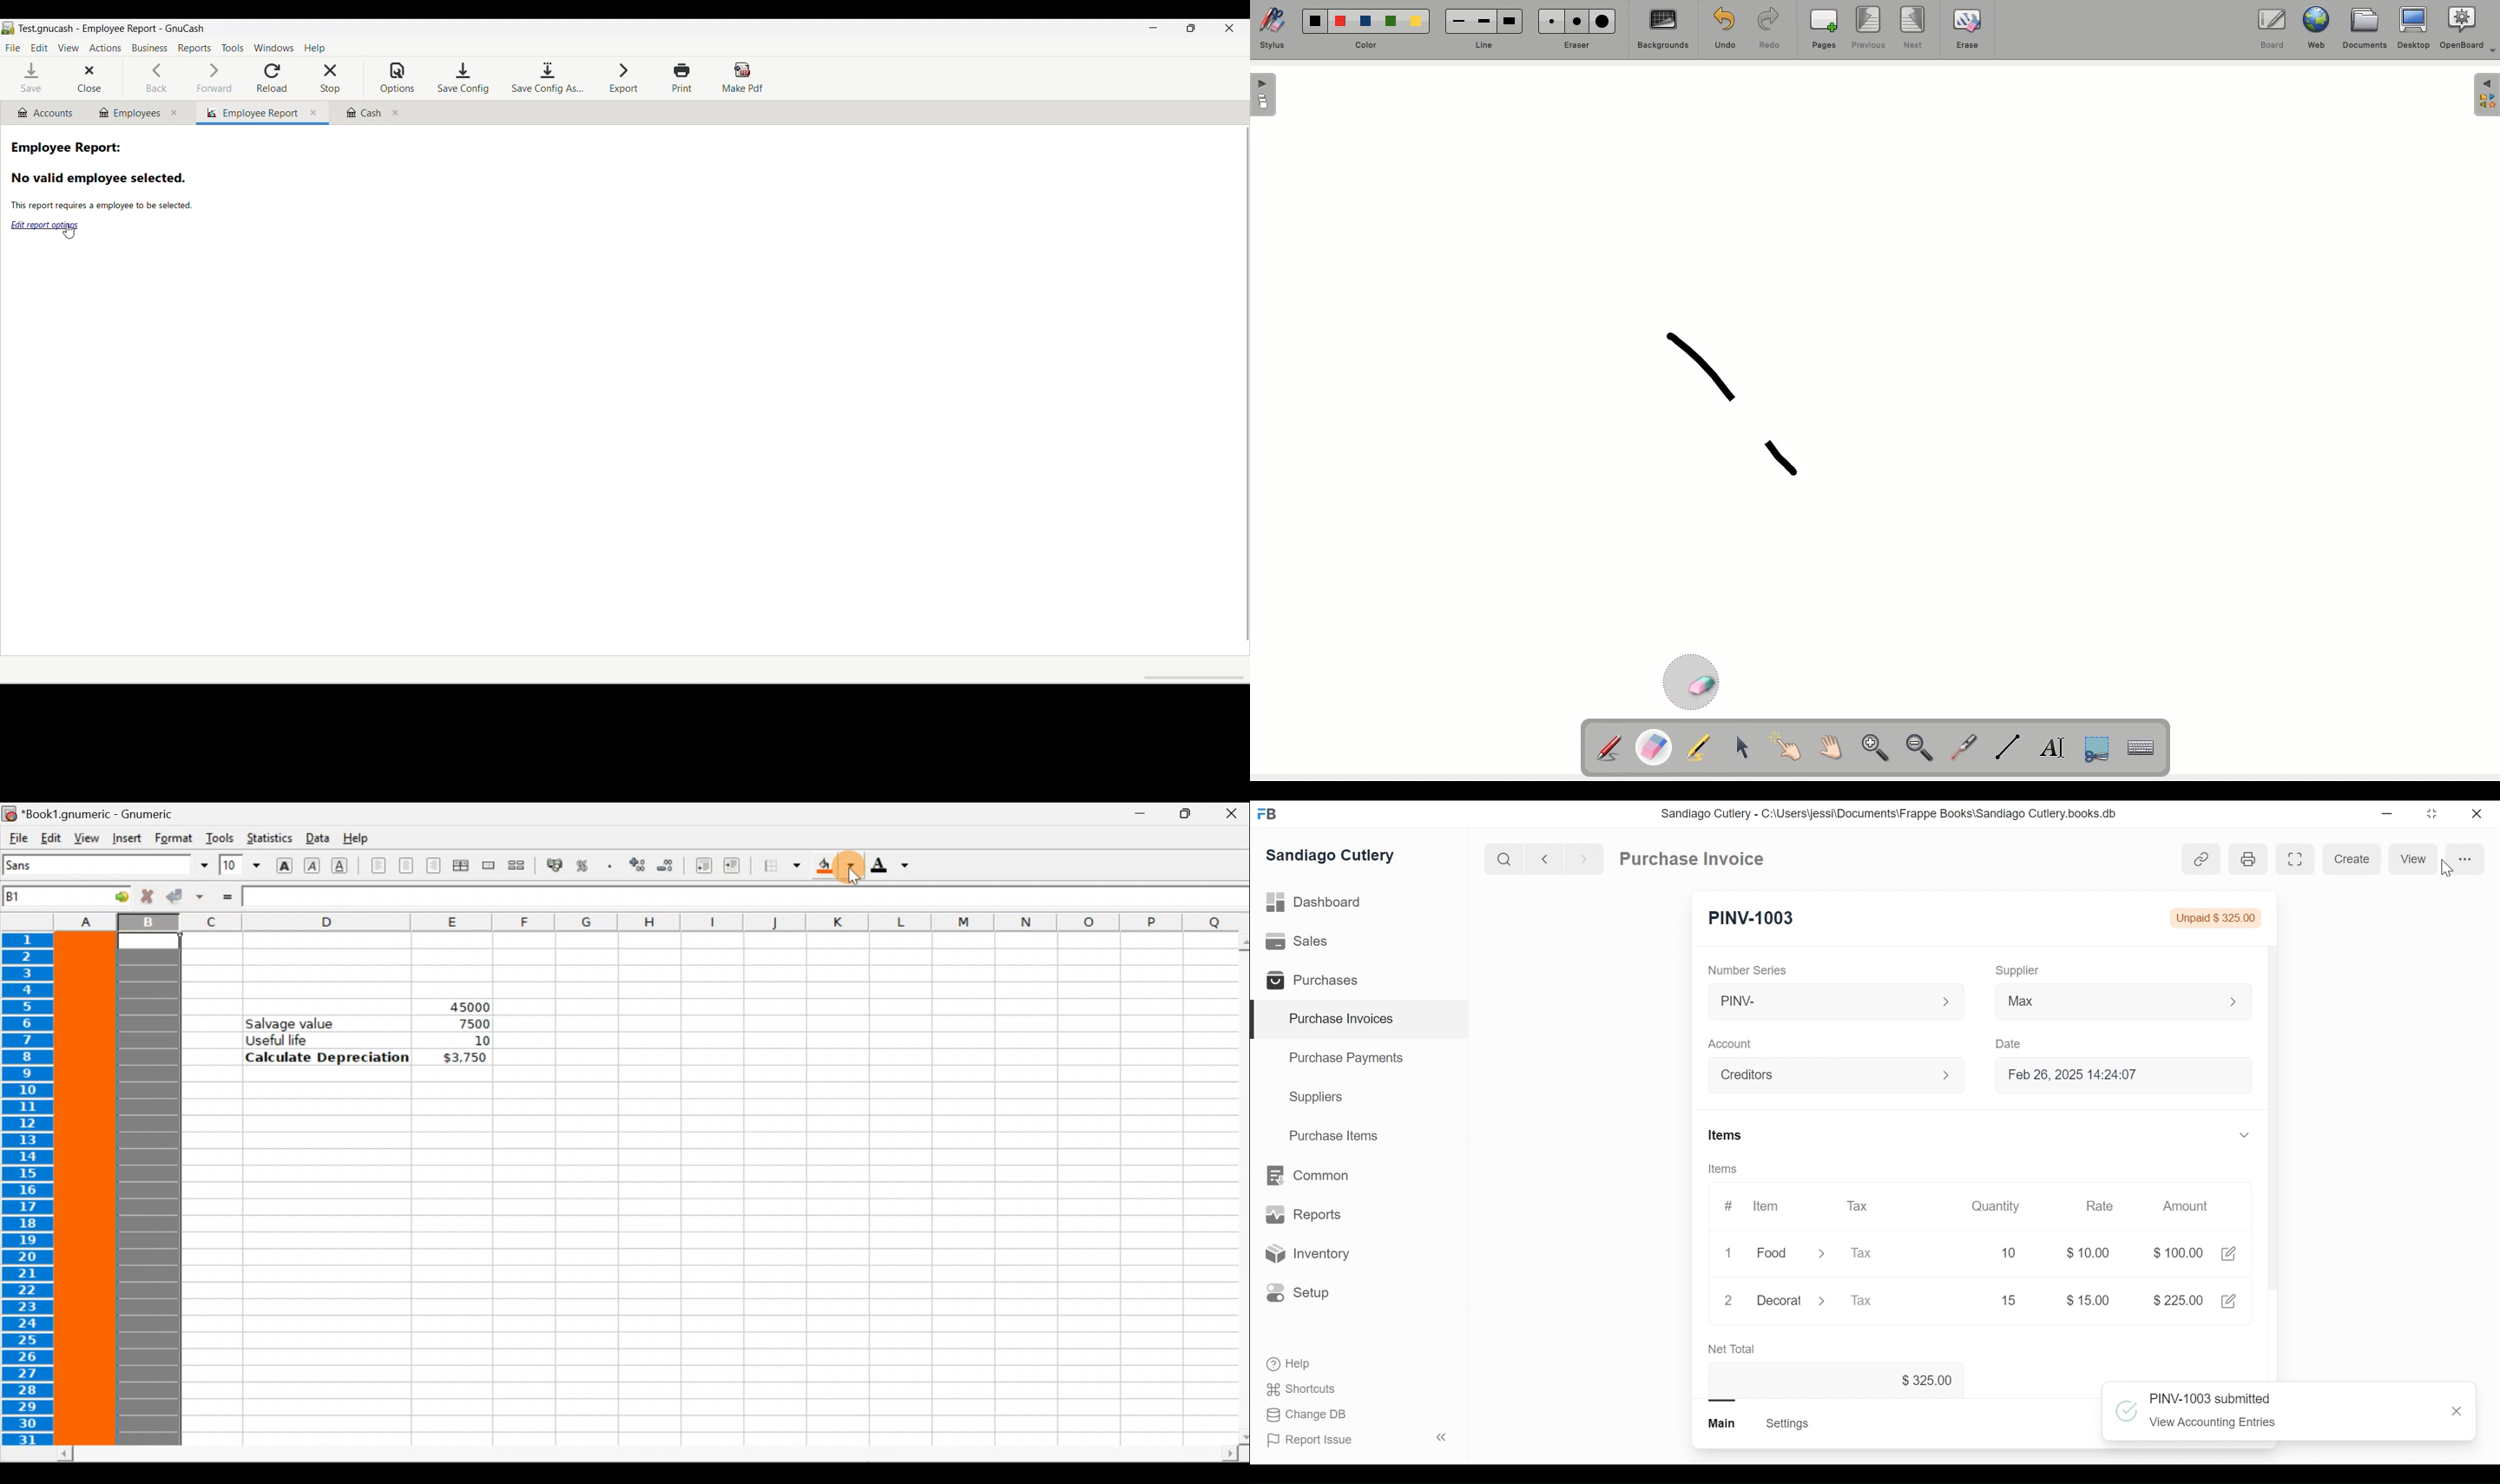  Describe the element at coordinates (194, 49) in the screenshot. I see `Reports` at that location.